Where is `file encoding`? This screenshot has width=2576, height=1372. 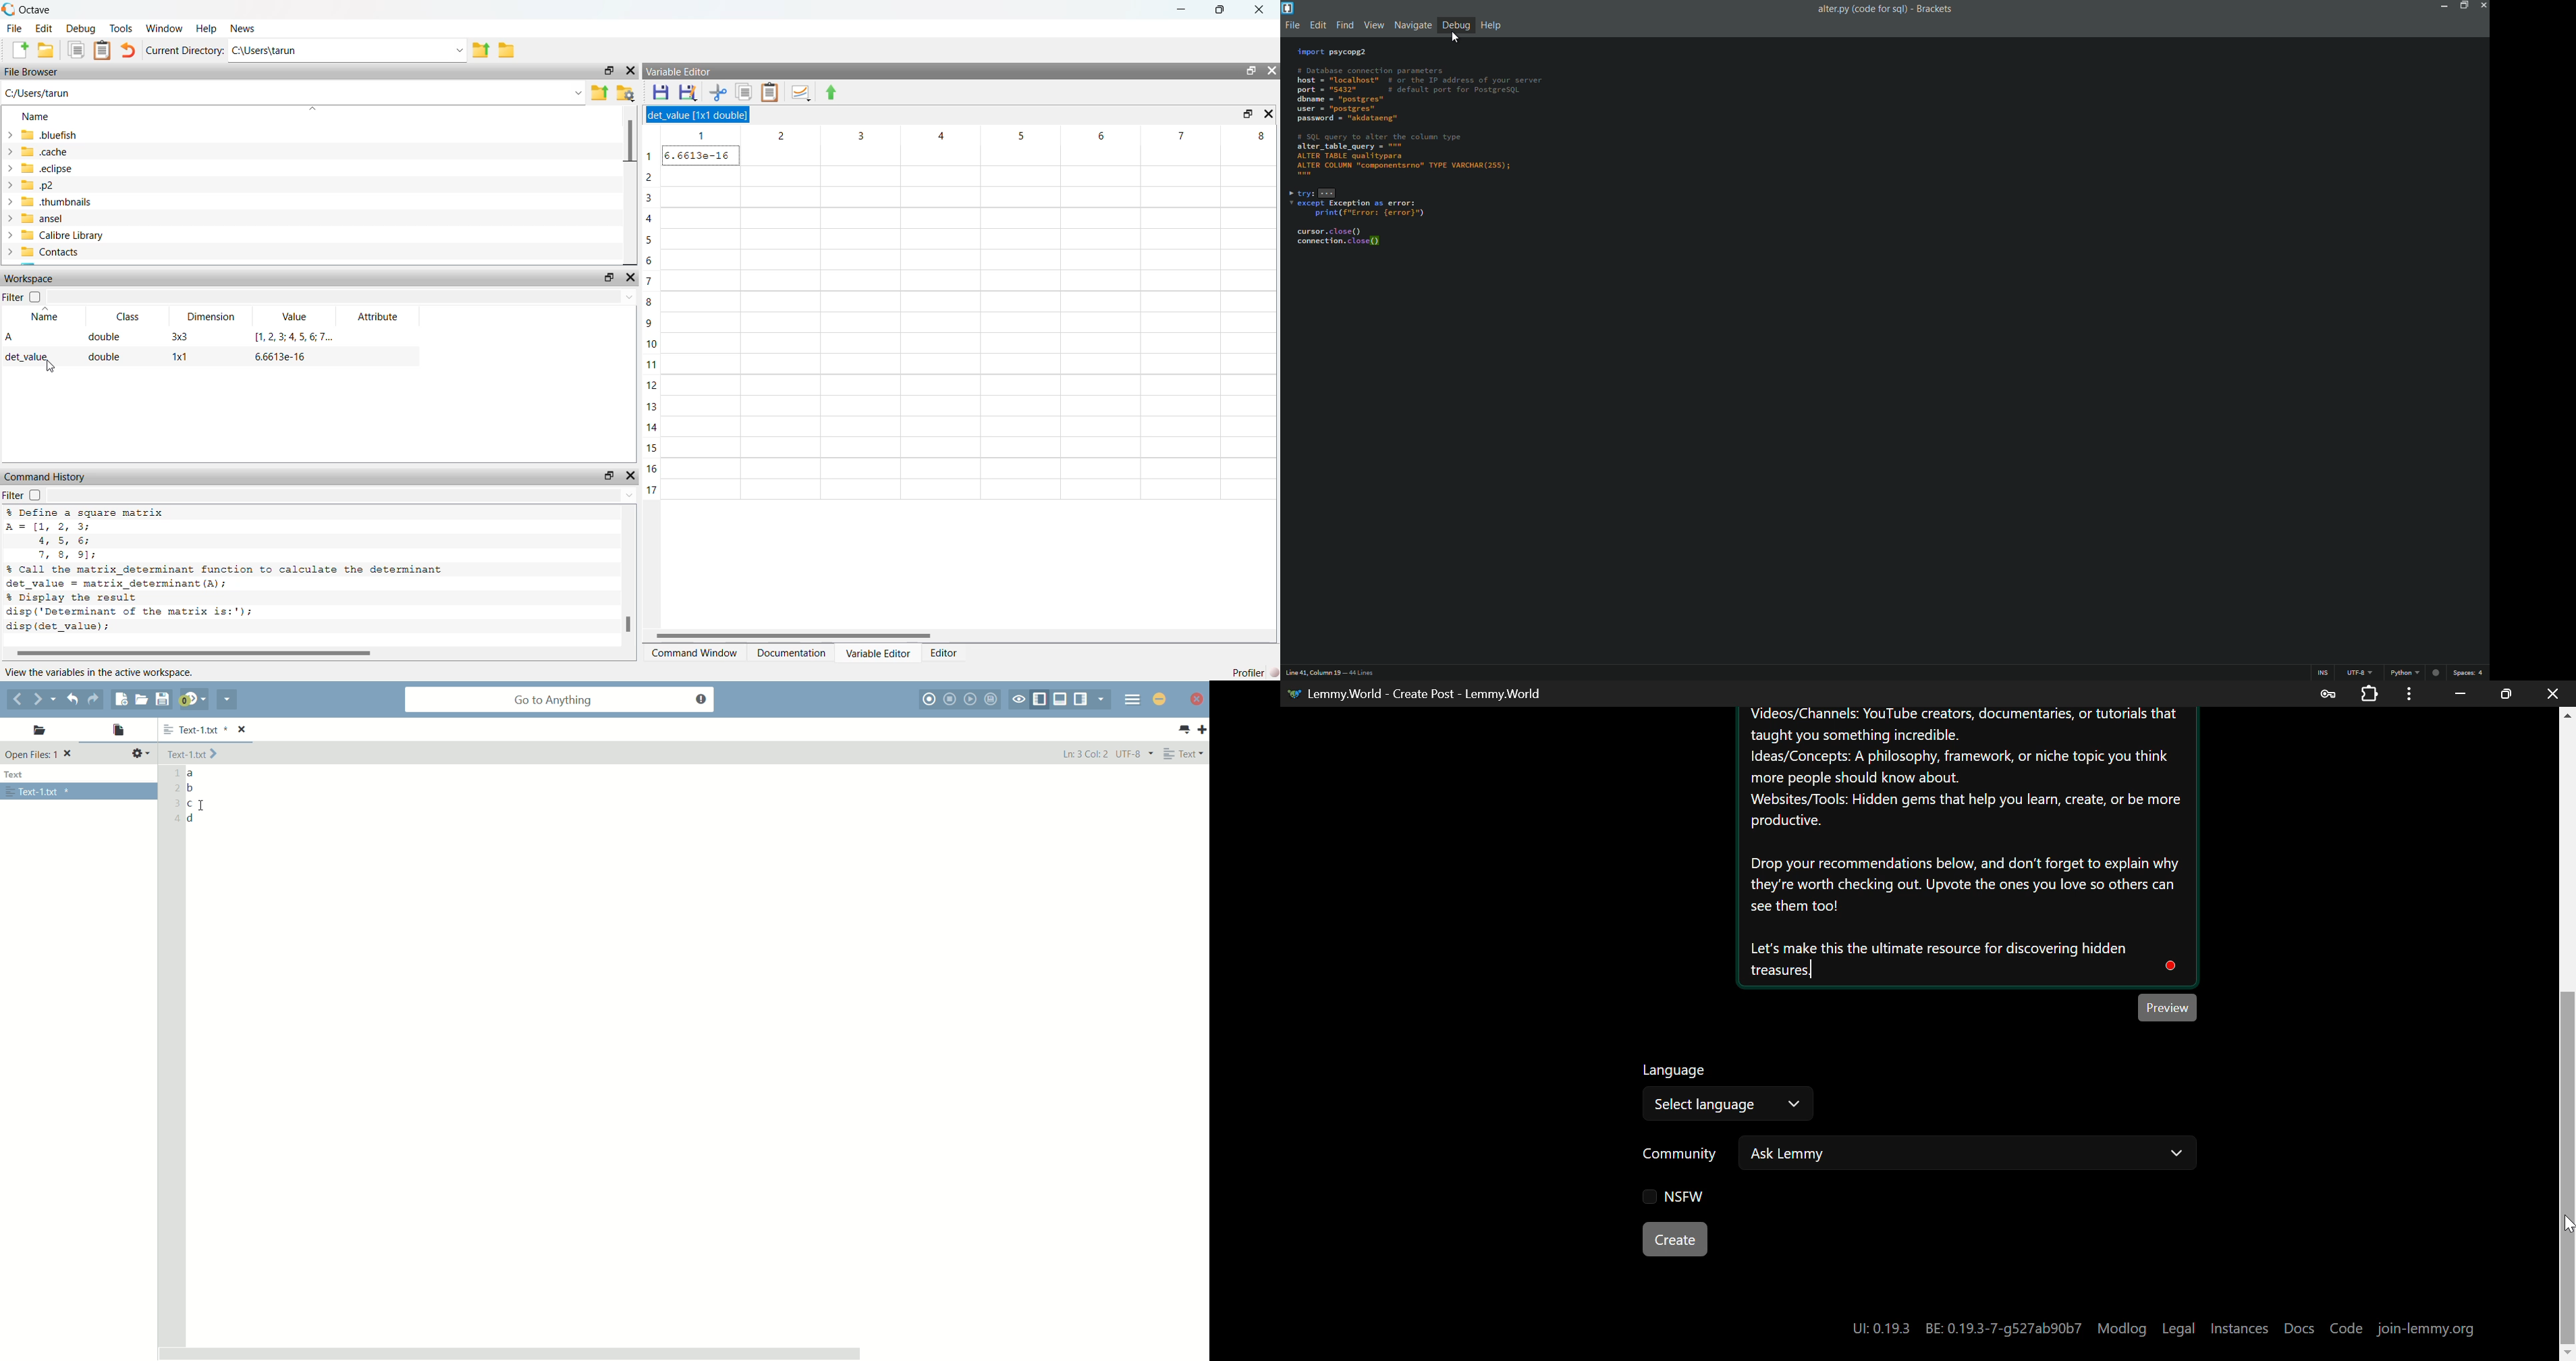 file encoding is located at coordinates (2360, 674).